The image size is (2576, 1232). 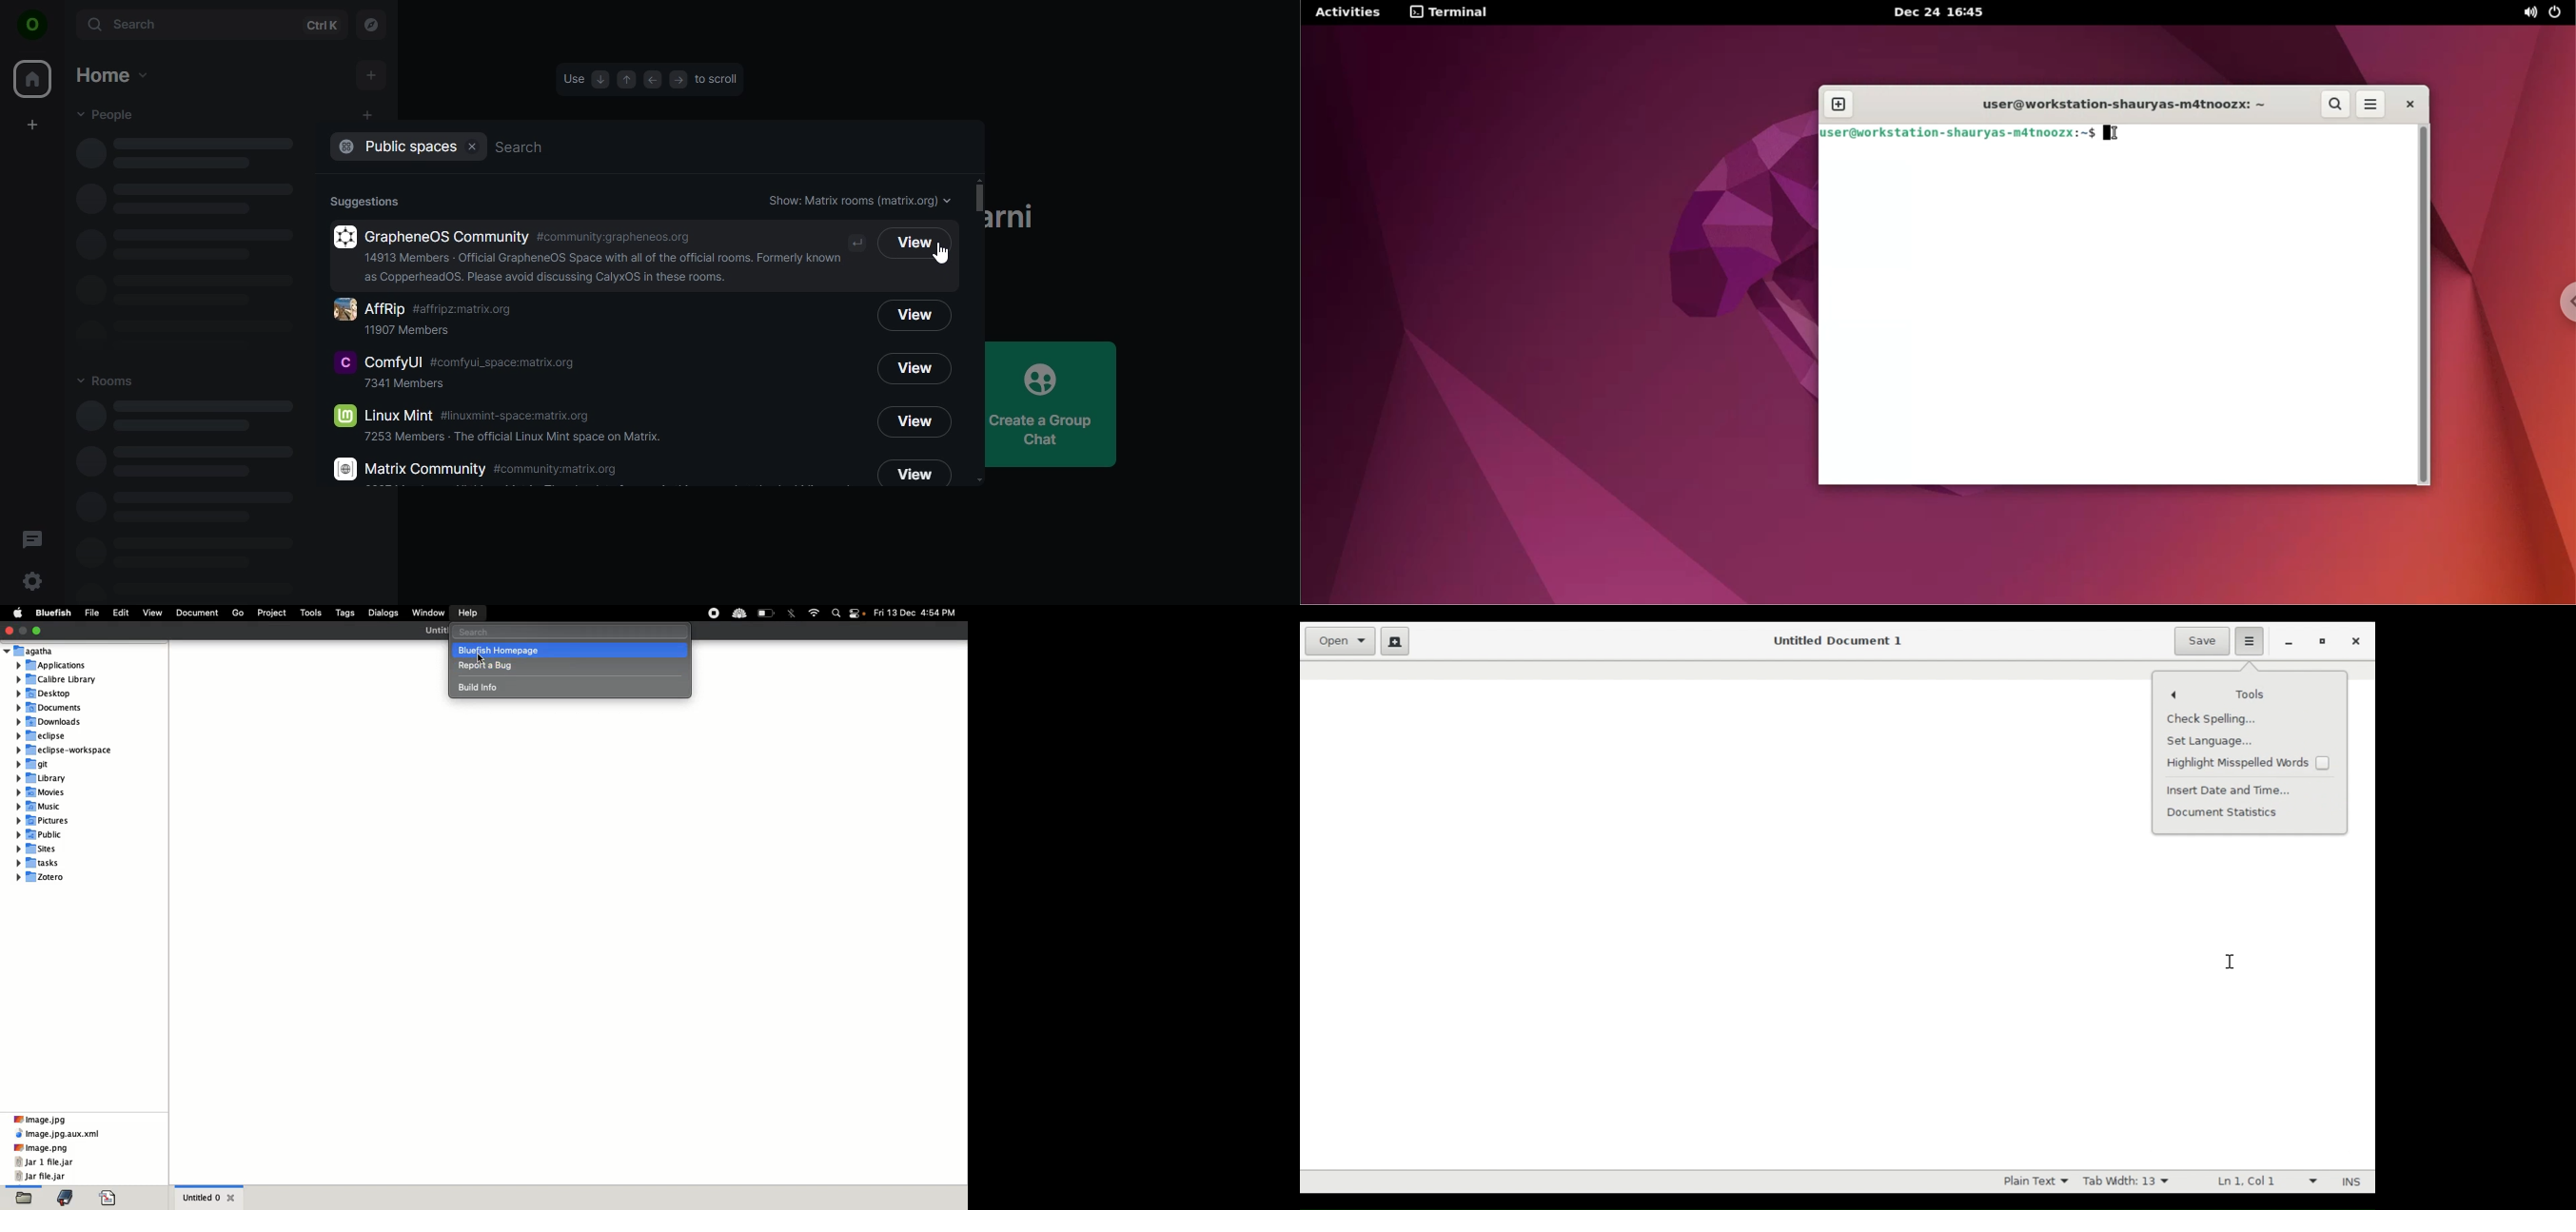 What do you see at coordinates (57, 878) in the screenshot?
I see `zotero` at bounding box center [57, 878].